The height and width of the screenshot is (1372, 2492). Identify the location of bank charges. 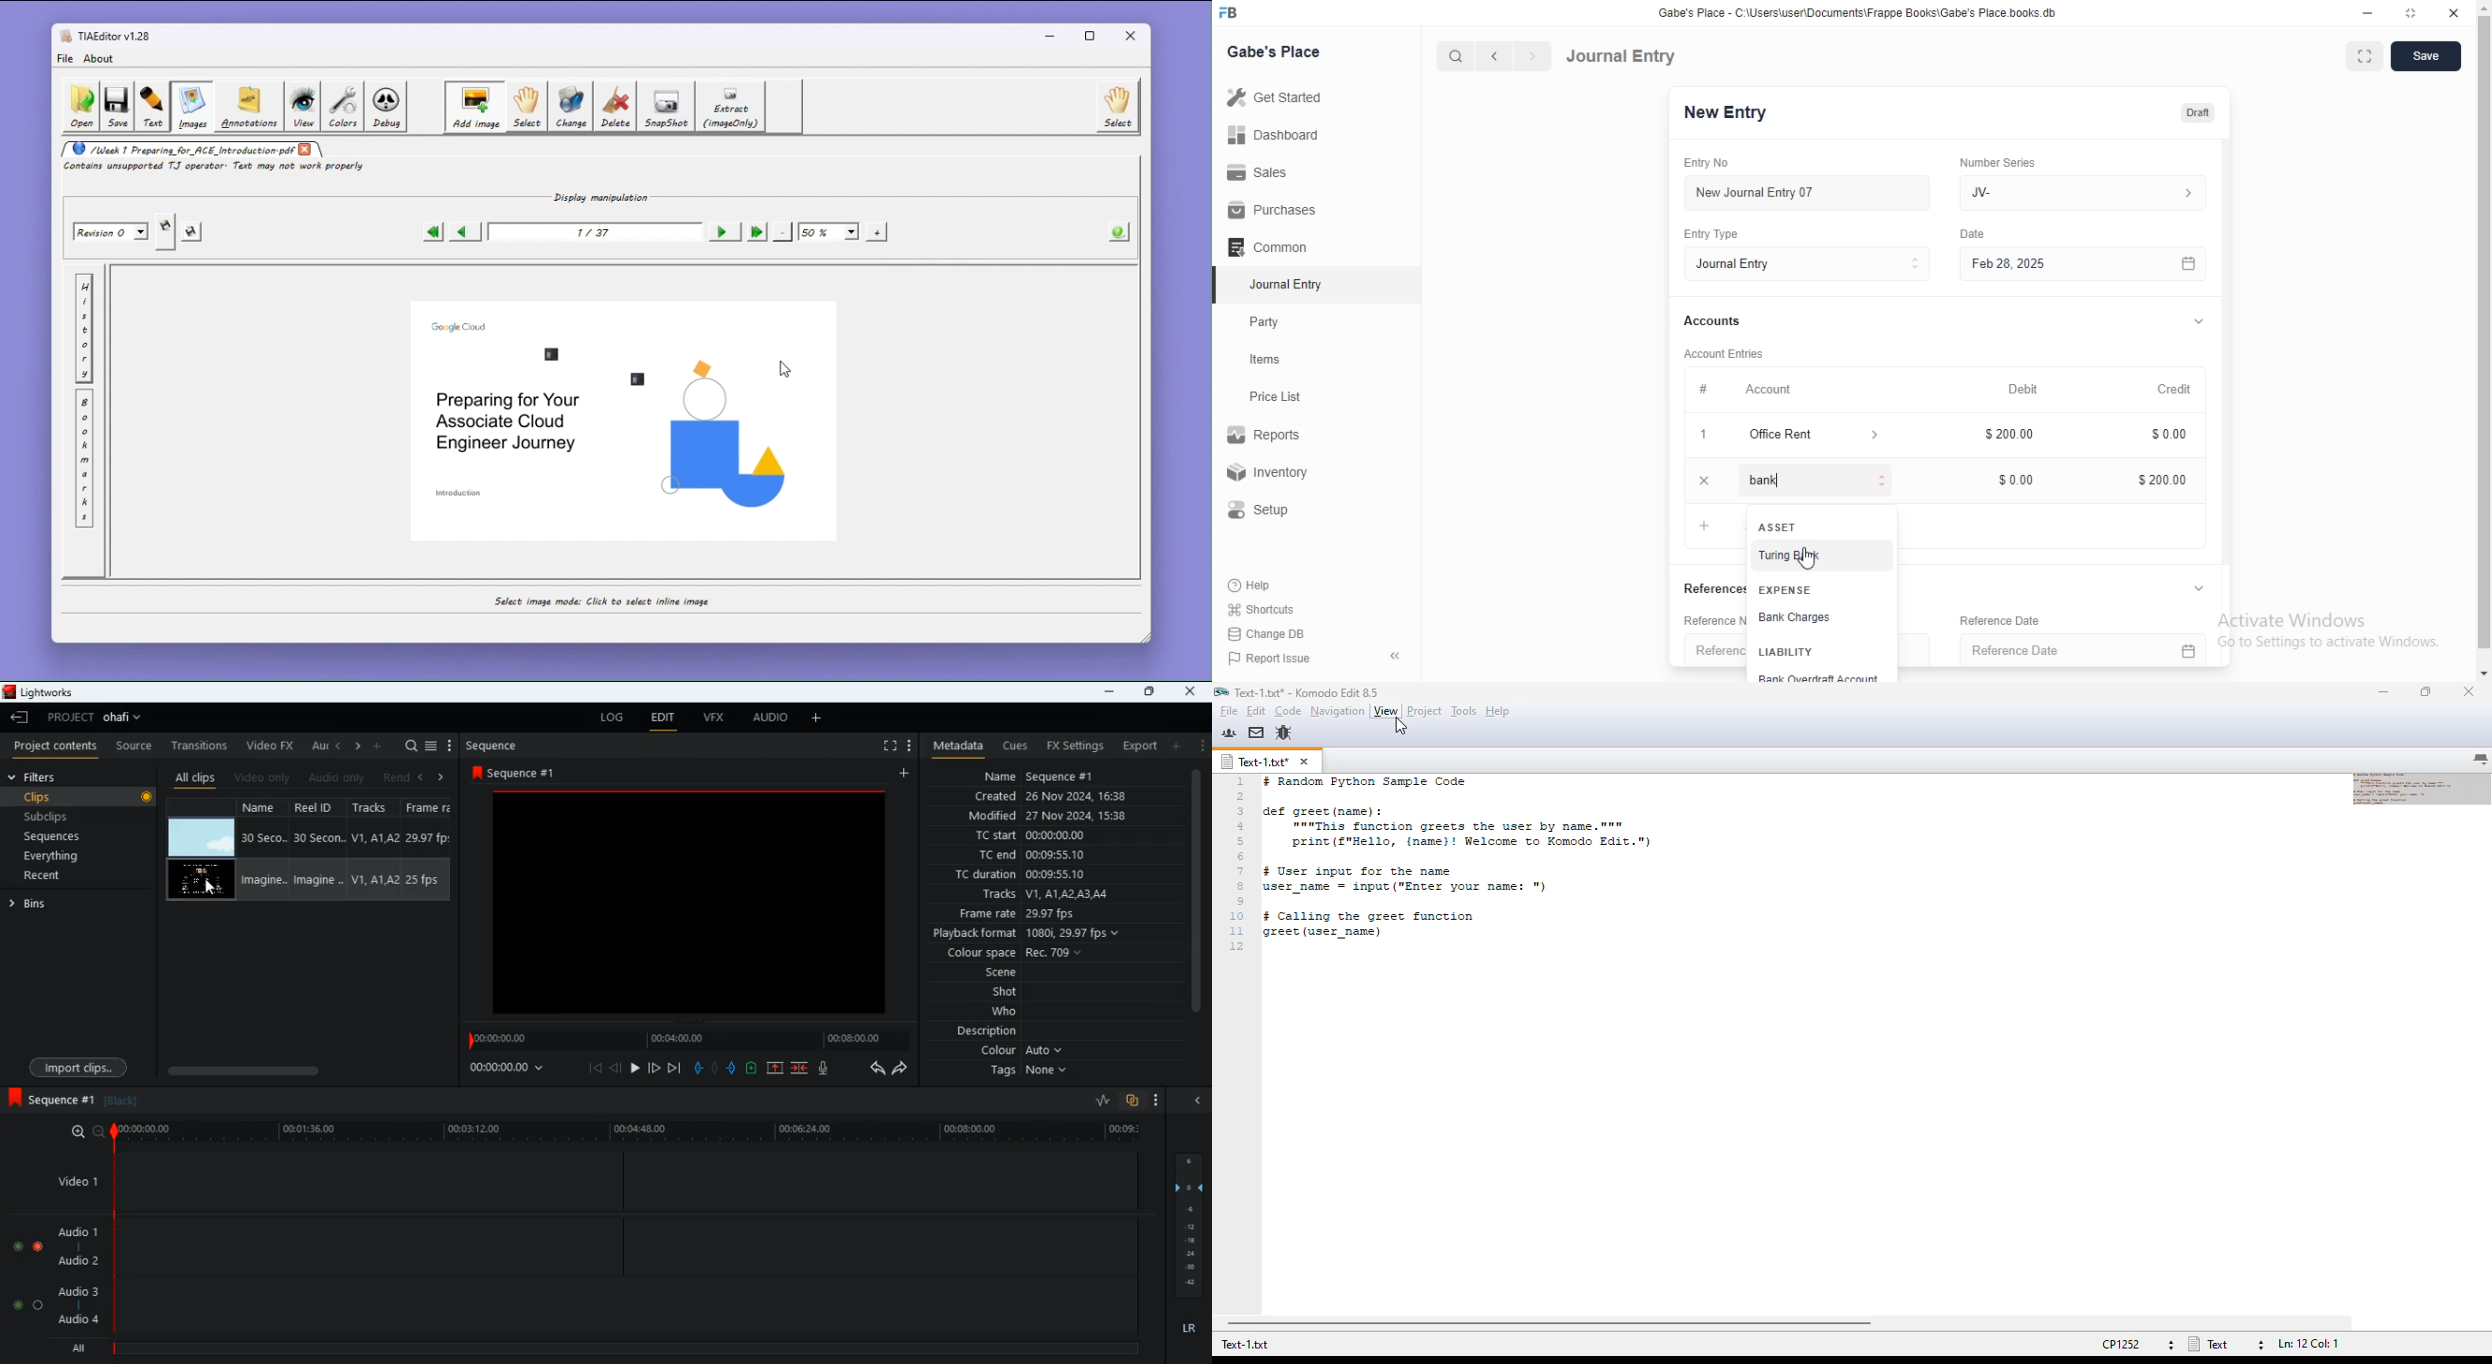
(1826, 621).